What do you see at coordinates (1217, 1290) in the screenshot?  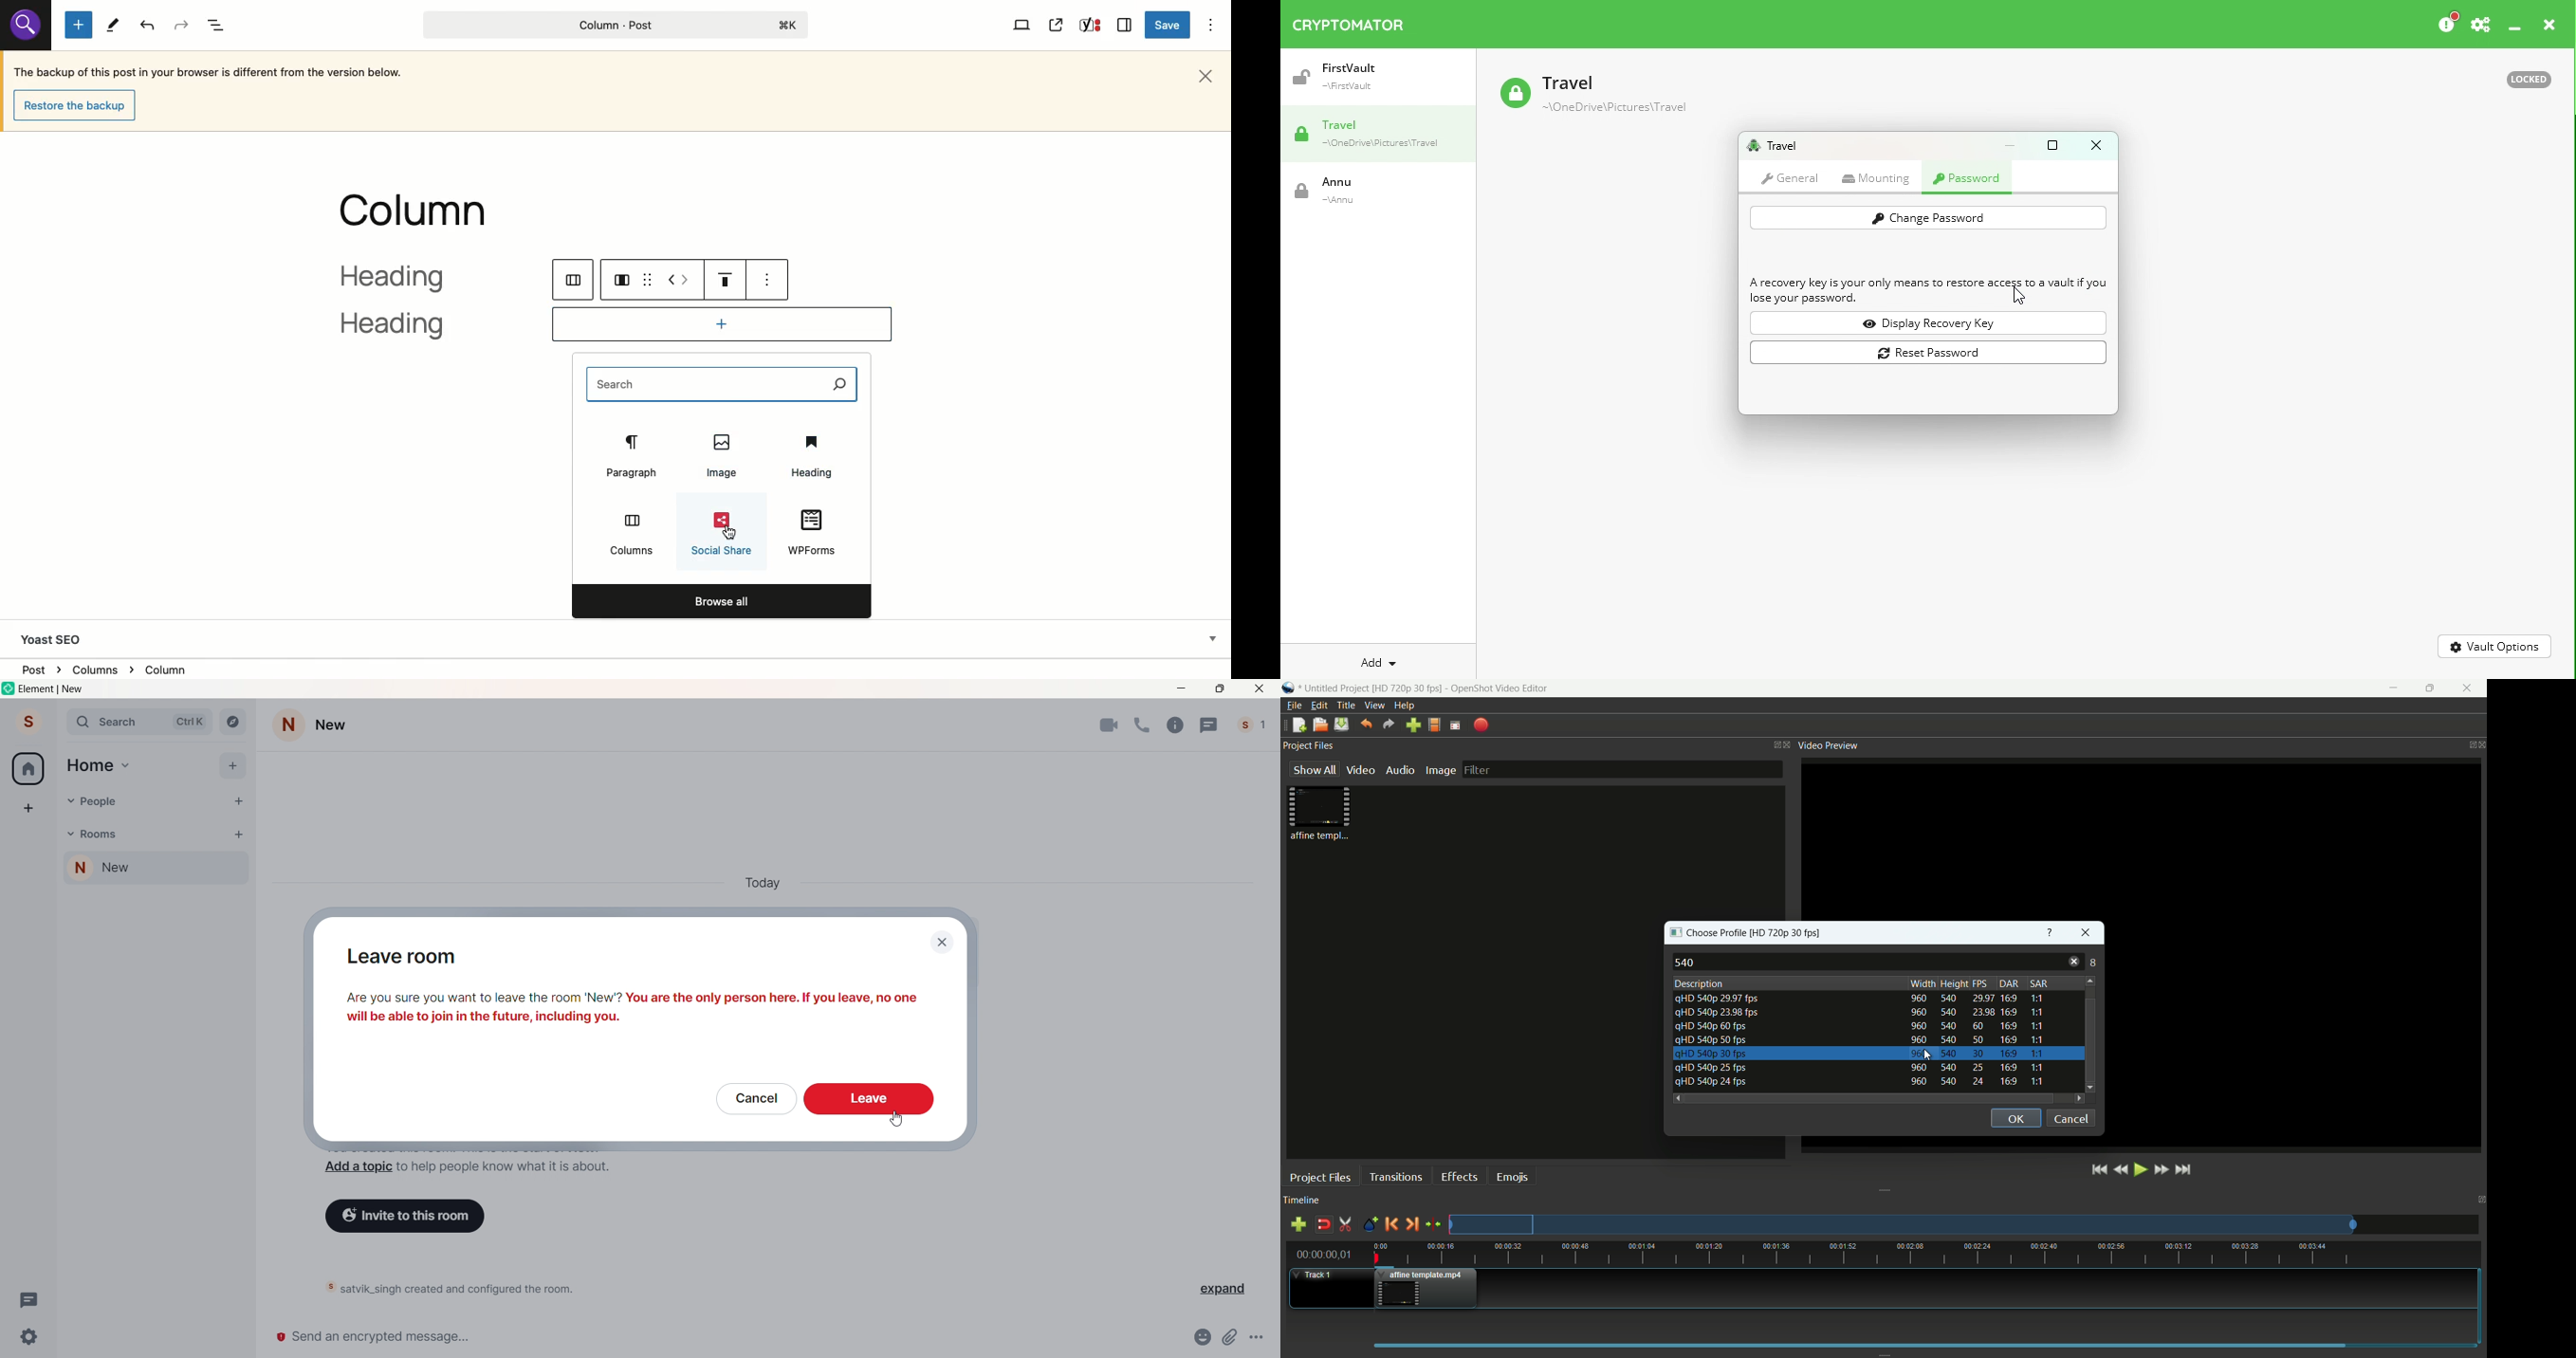 I see `Expand` at bounding box center [1217, 1290].